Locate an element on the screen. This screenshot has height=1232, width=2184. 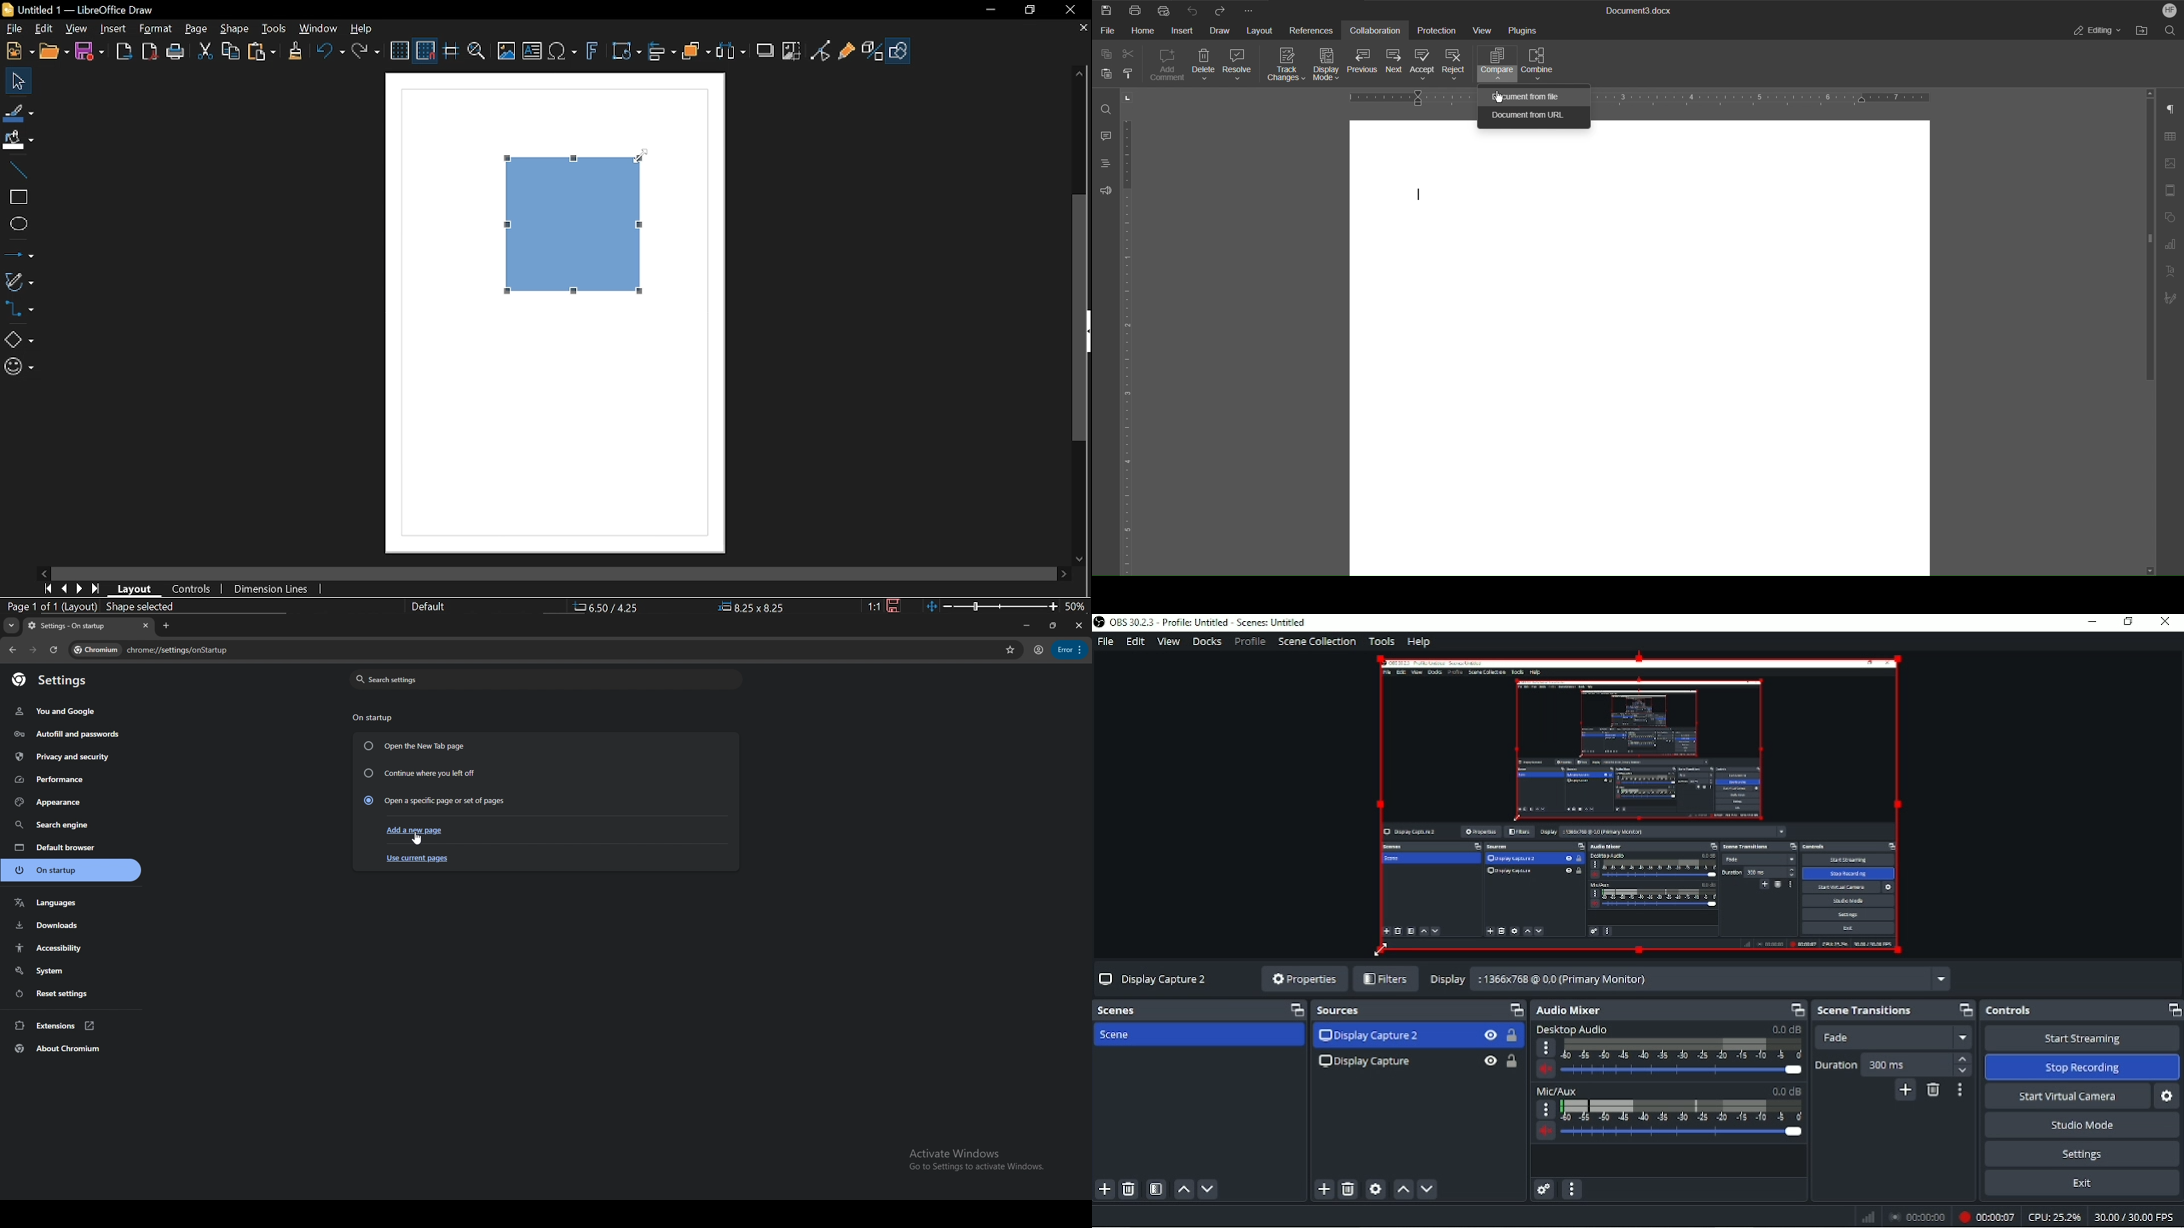
30.00/30.00 FPS is located at coordinates (2137, 1218).